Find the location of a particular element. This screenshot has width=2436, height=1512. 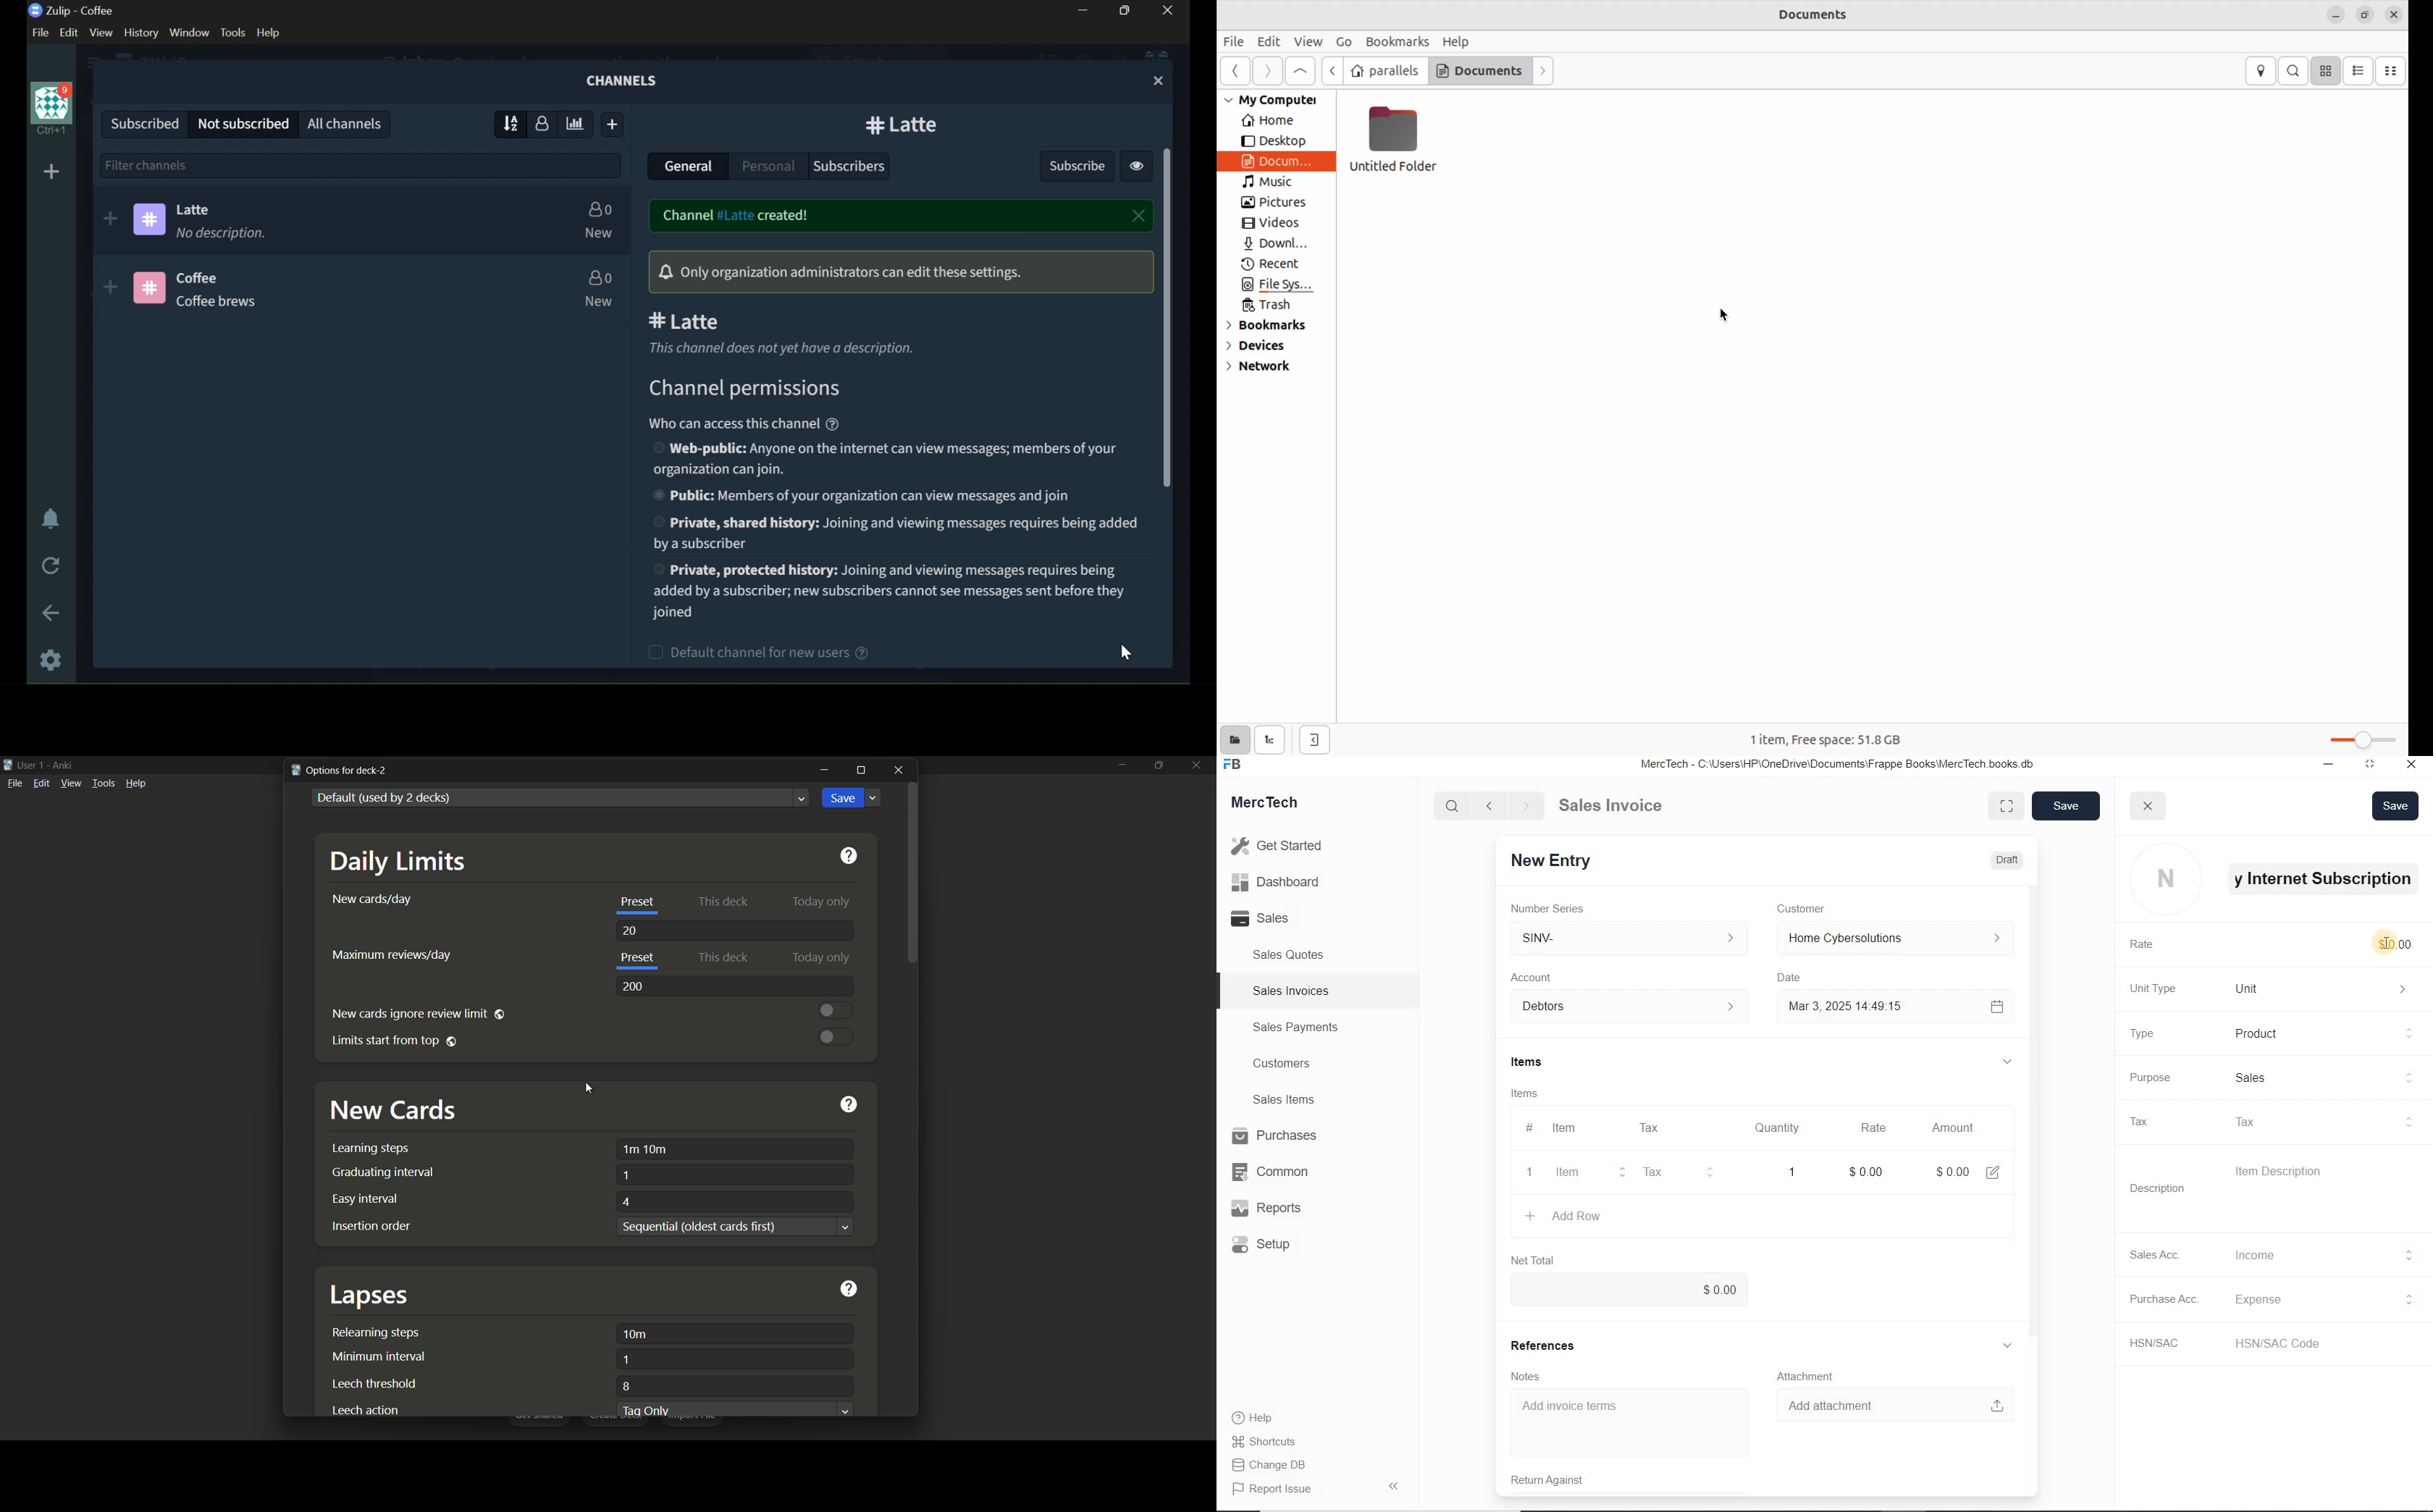

GO BACK is located at coordinates (53, 613).